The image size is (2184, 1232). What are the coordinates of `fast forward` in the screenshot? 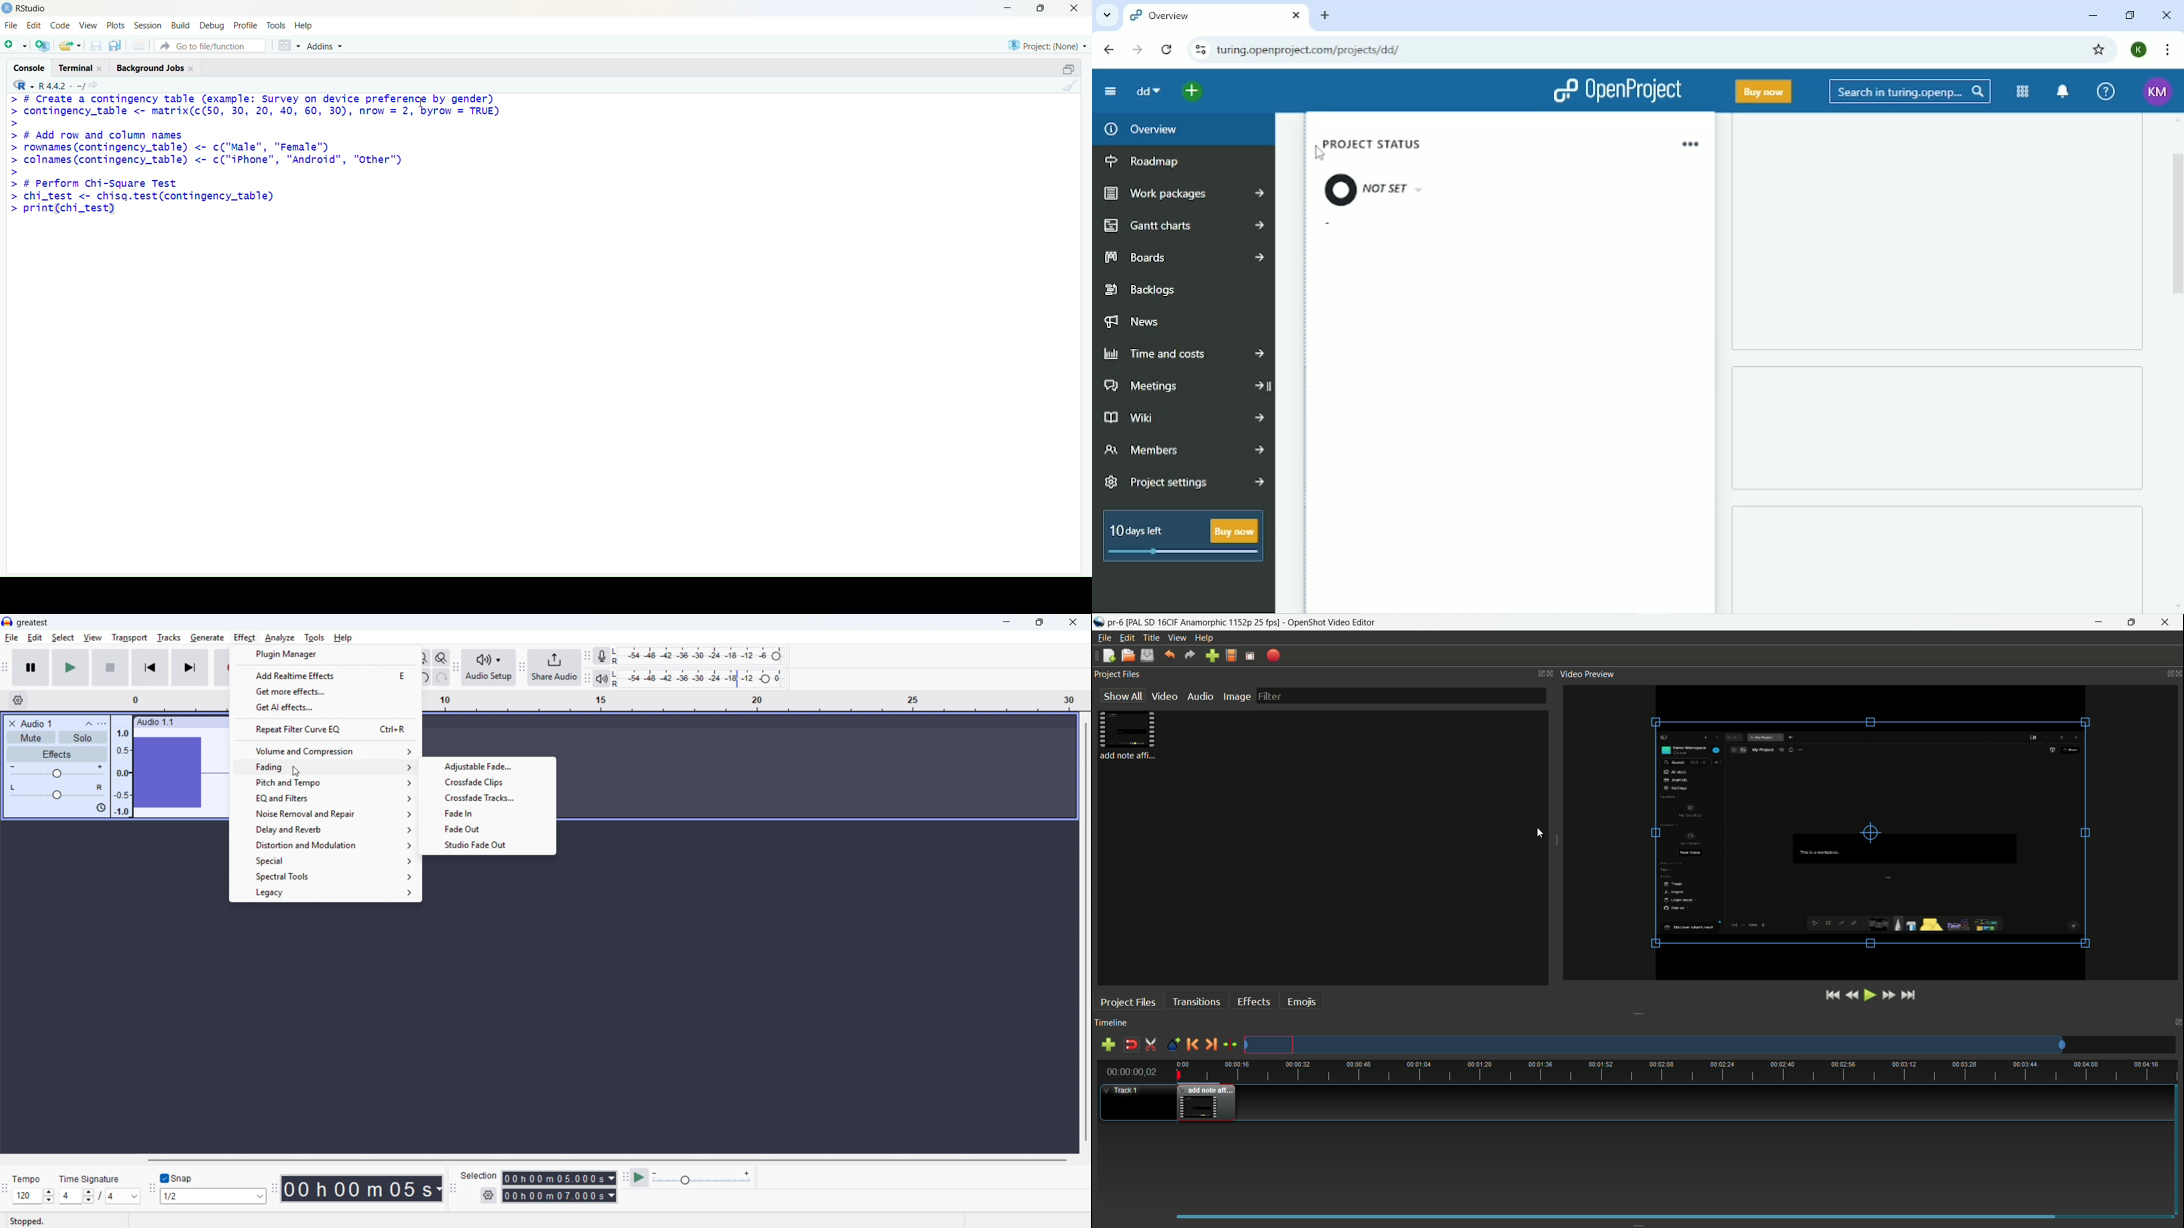 It's located at (1889, 995).